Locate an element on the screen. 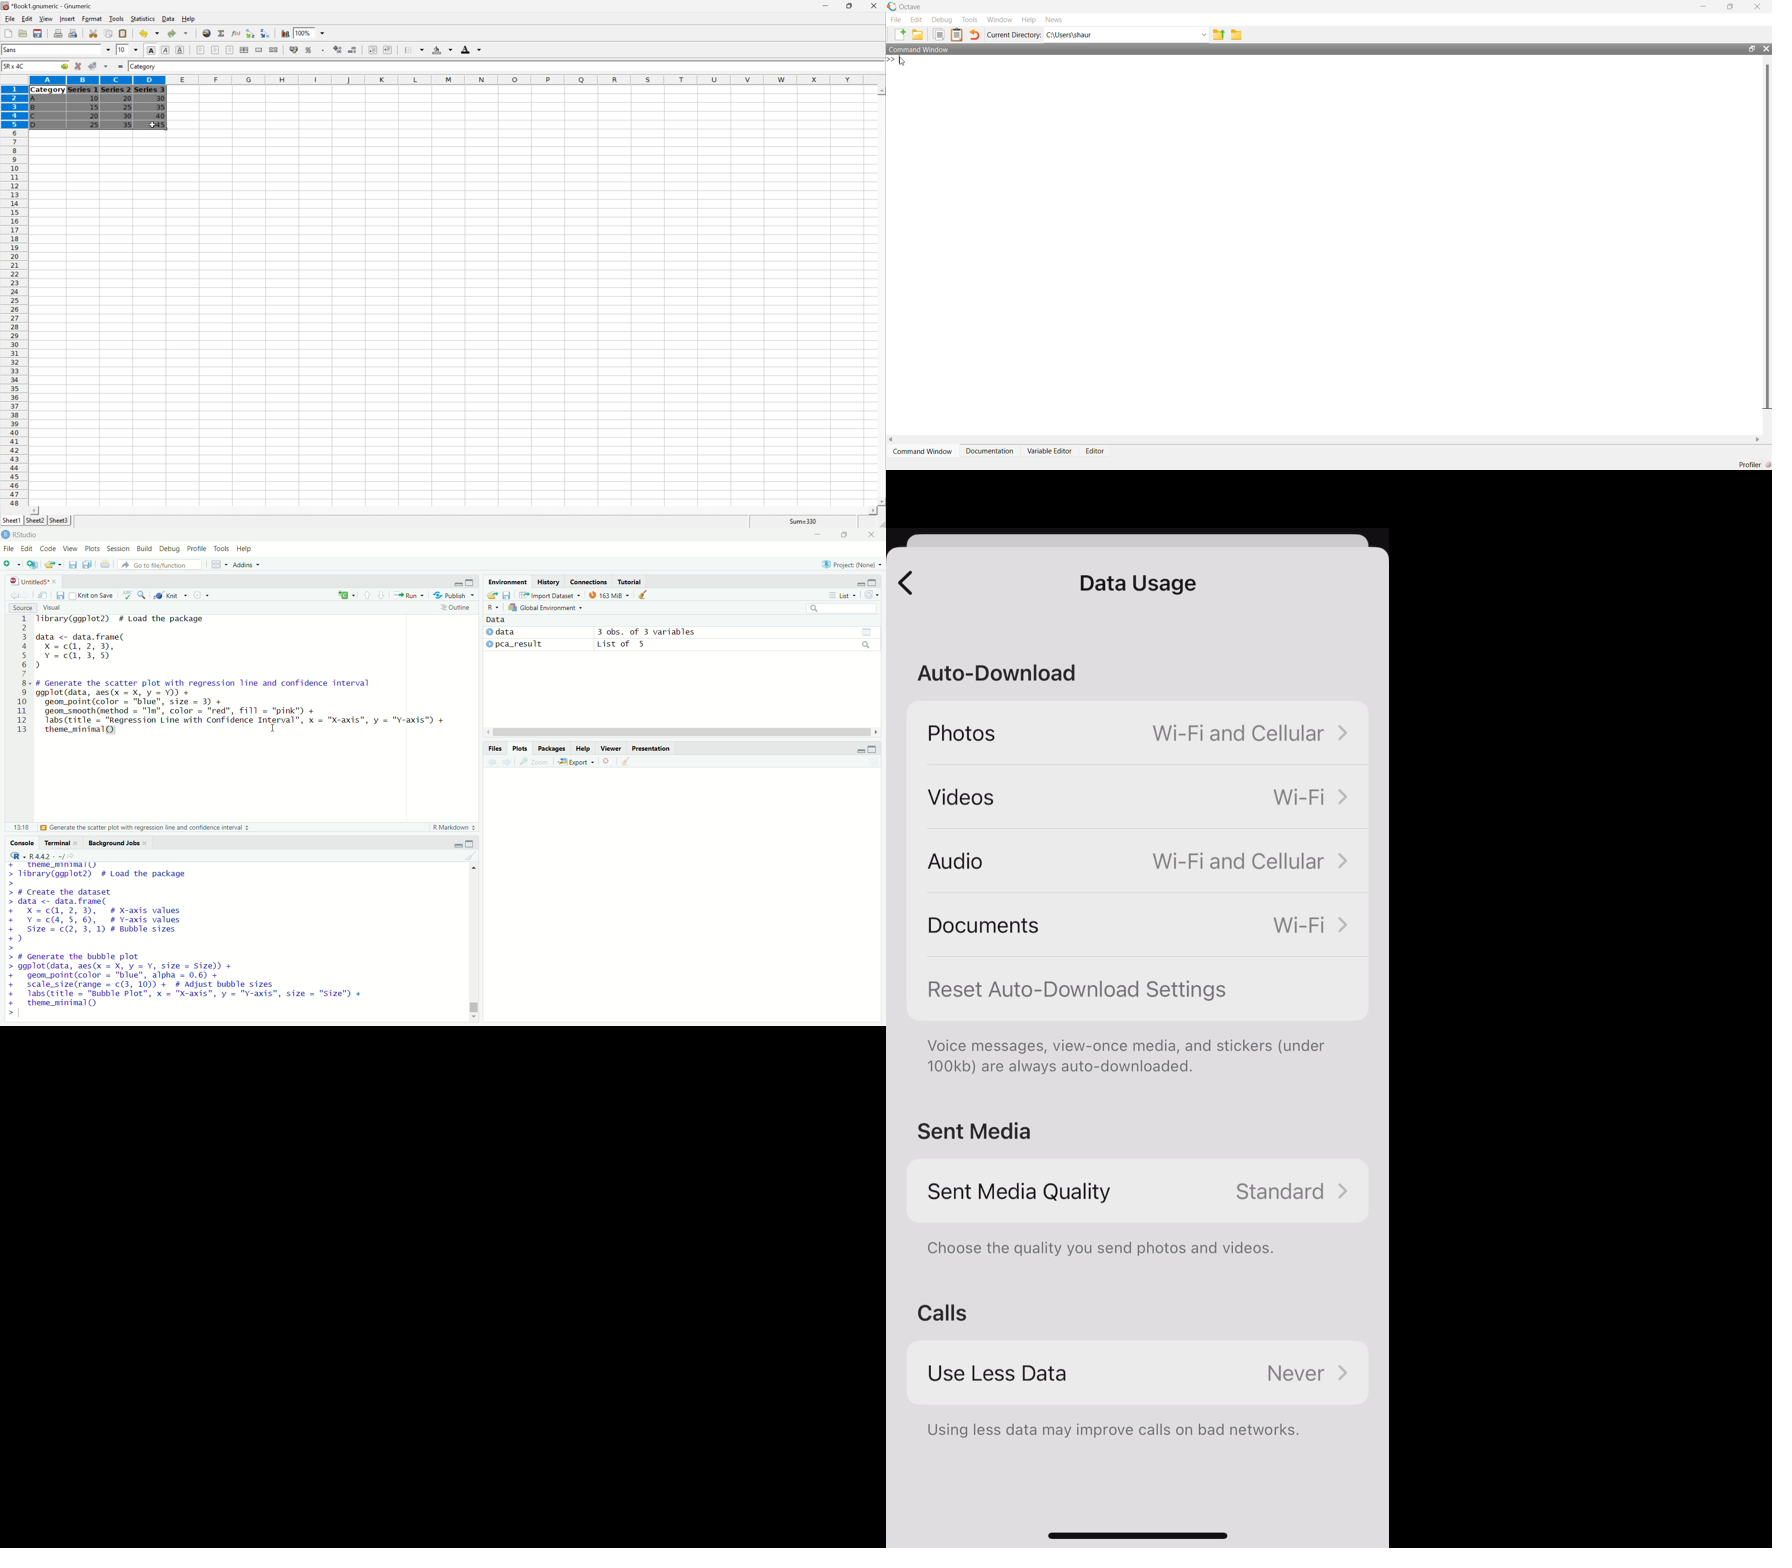 The height and width of the screenshot is (1568, 1792). Accept changes is located at coordinates (91, 66).